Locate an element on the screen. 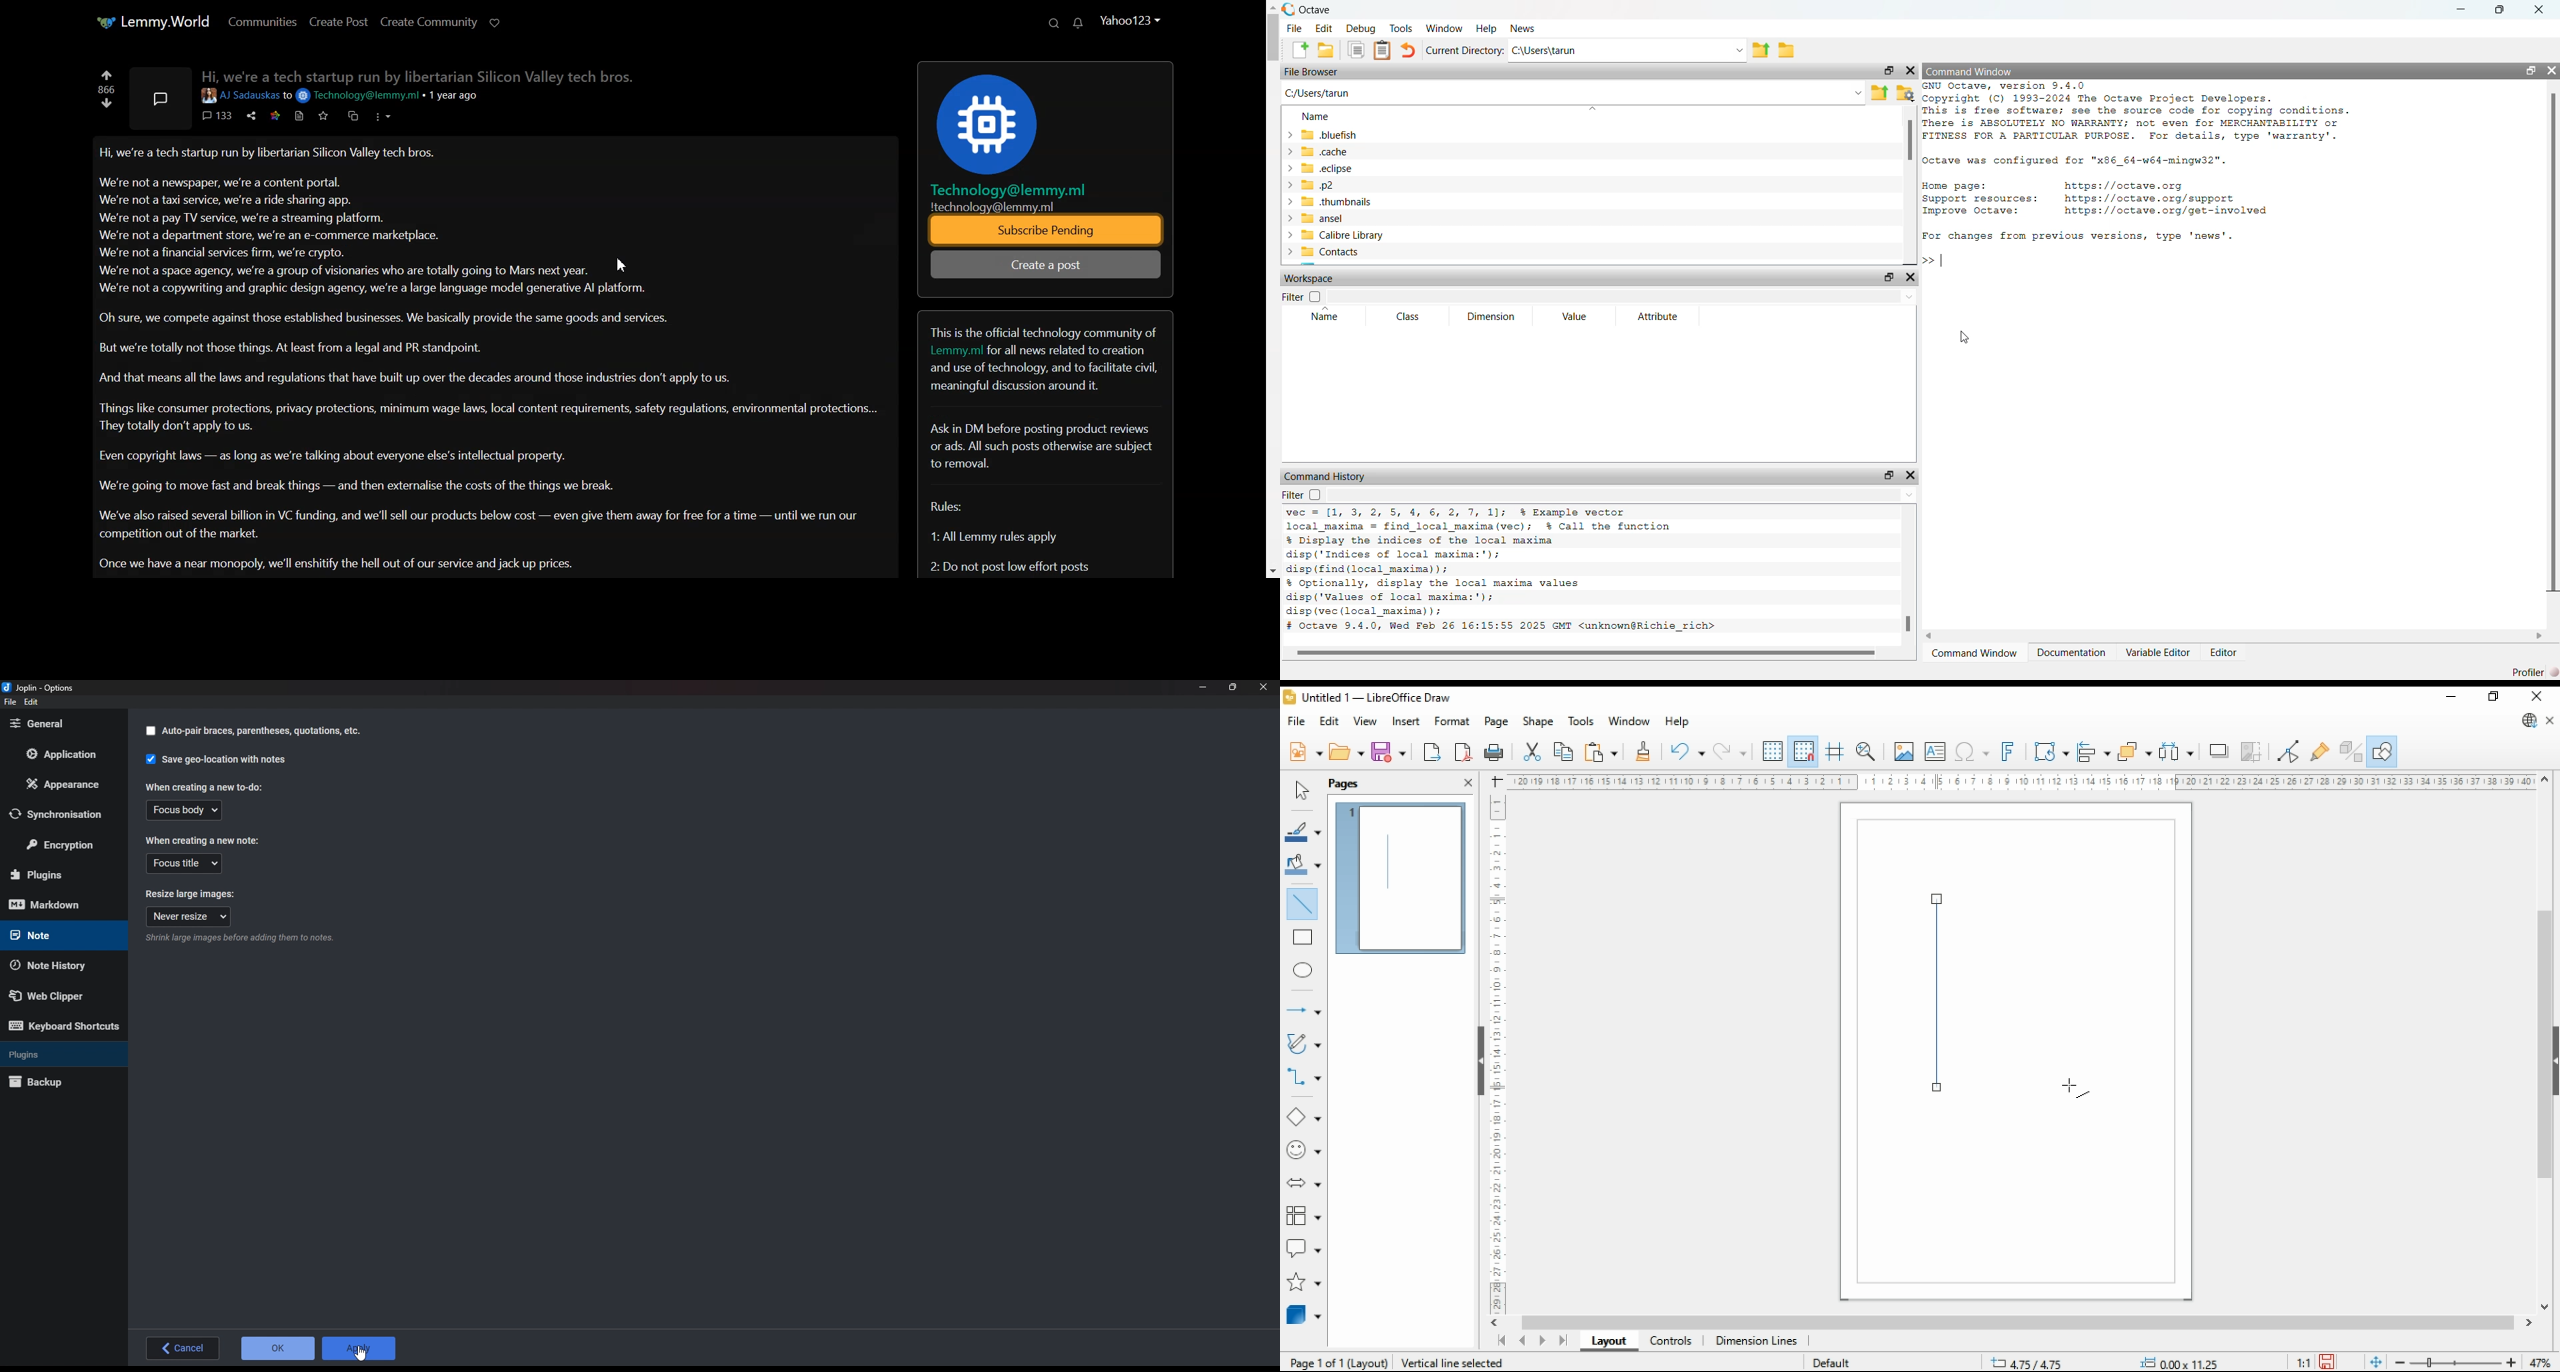 This screenshot has width=2576, height=1372. insert is located at coordinates (1406, 721).